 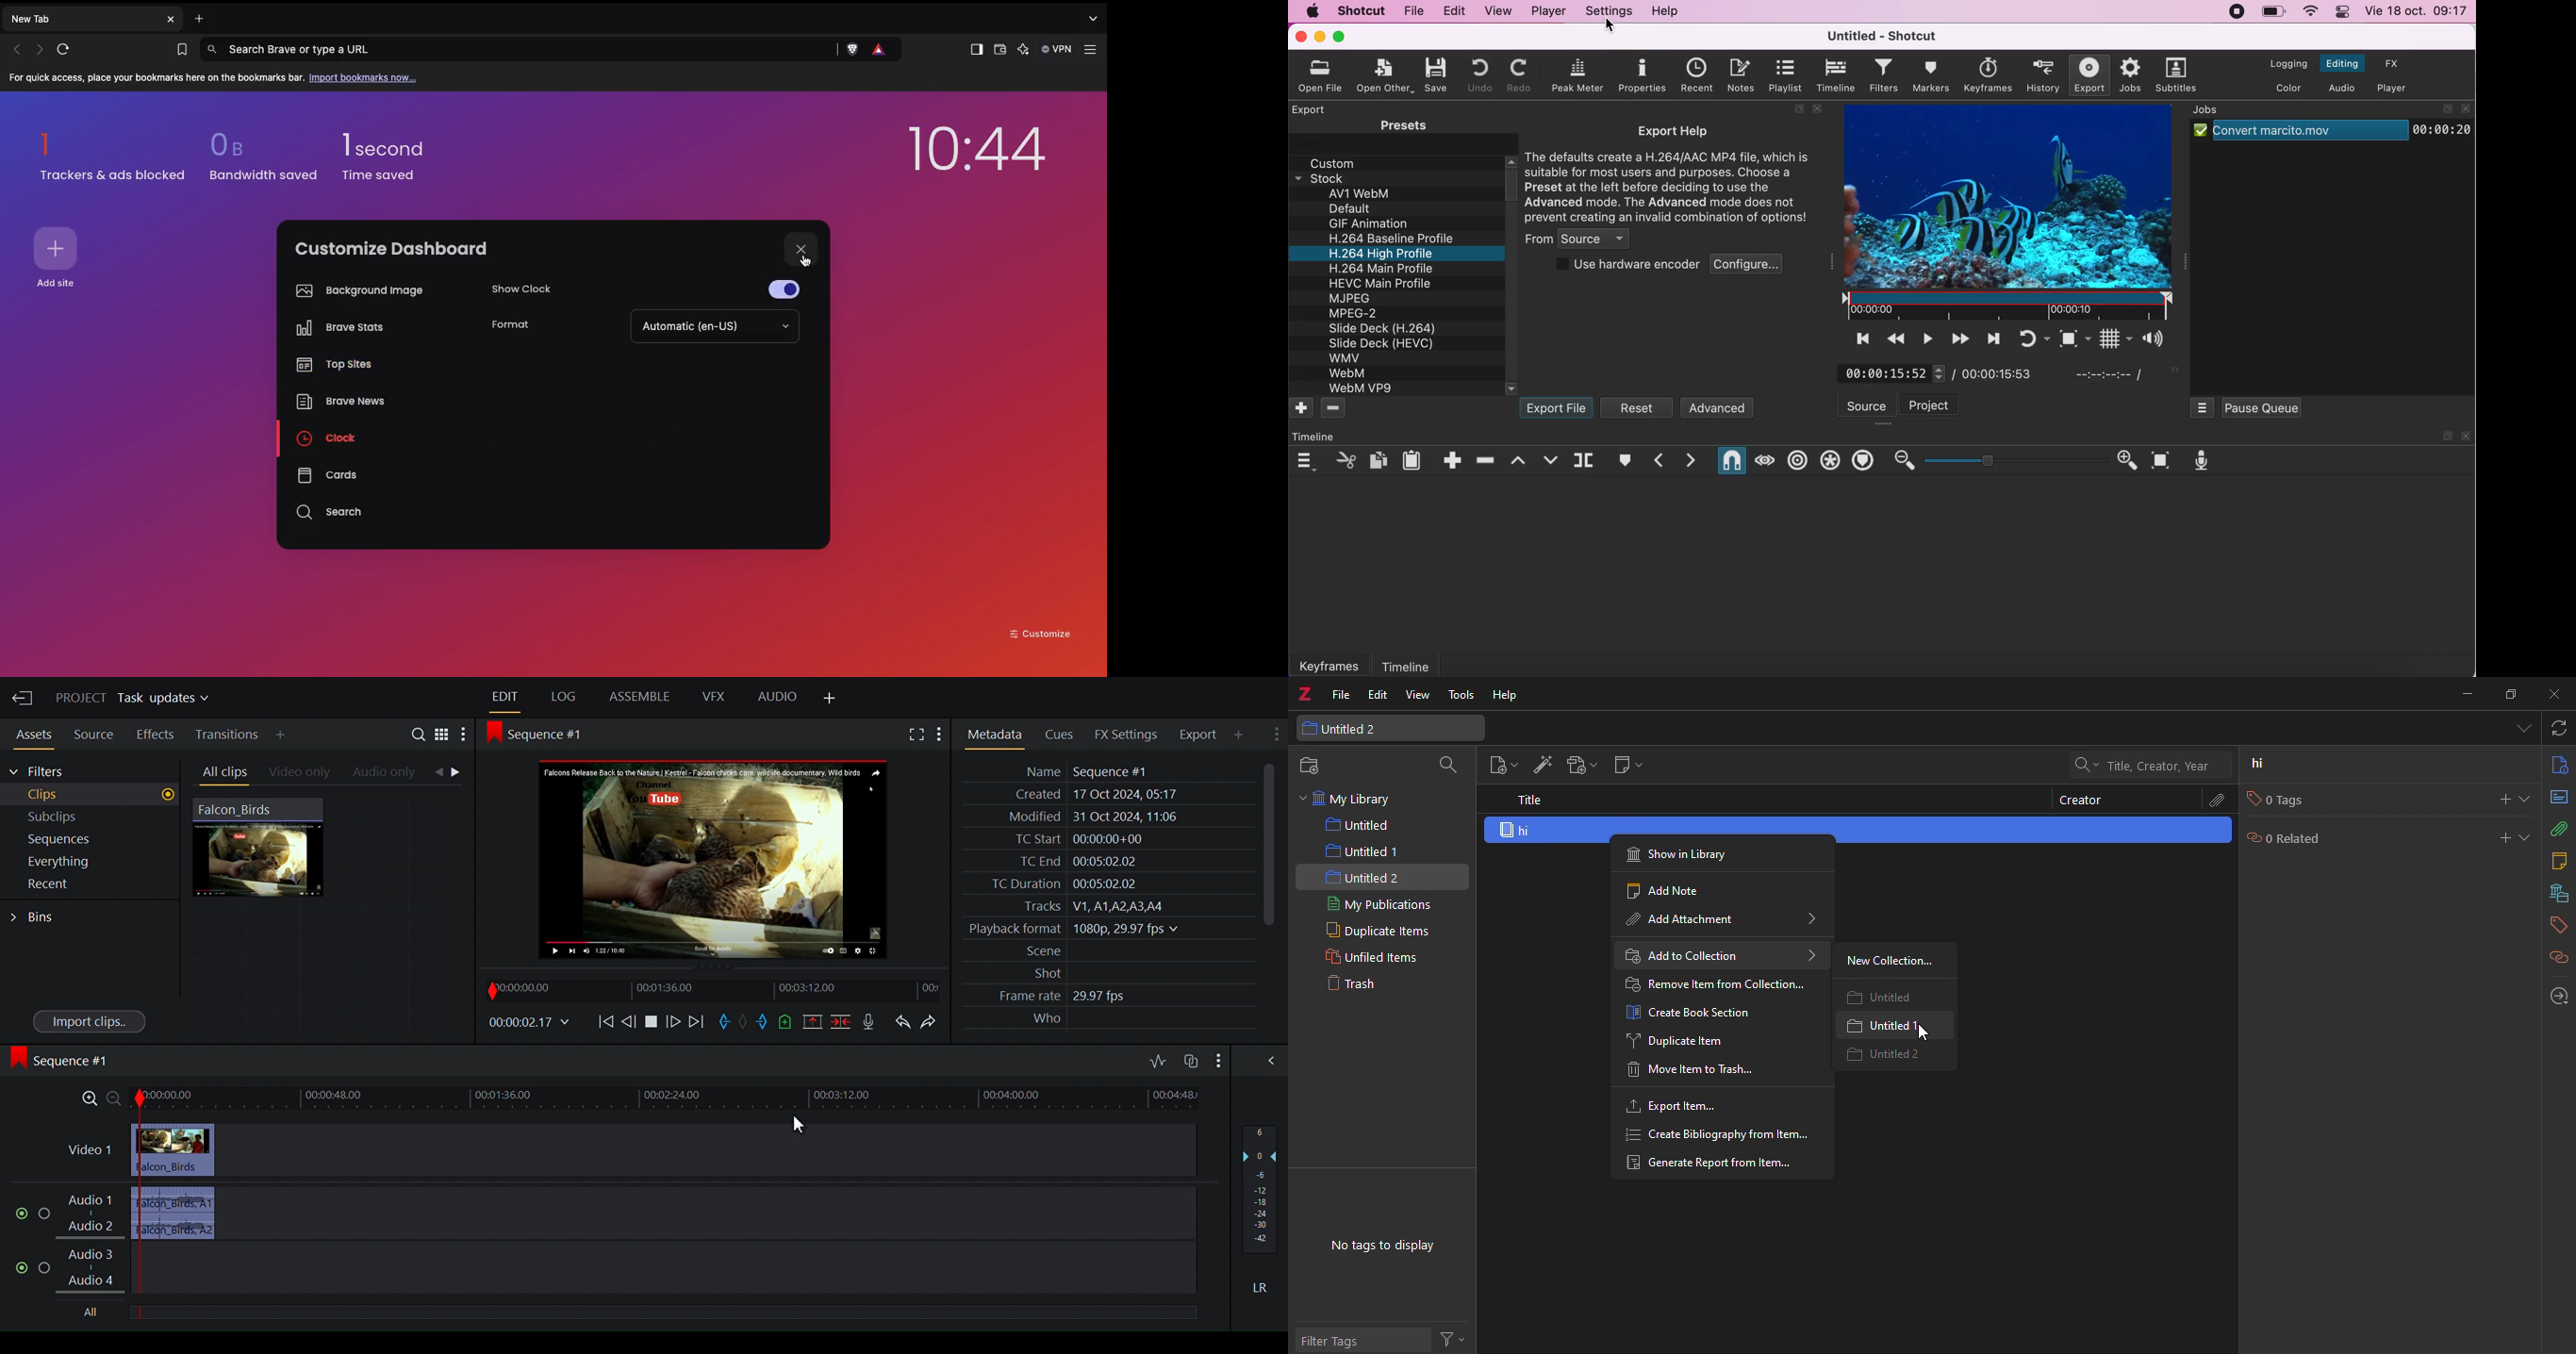 I want to click on player, so click(x=1547, y=10).